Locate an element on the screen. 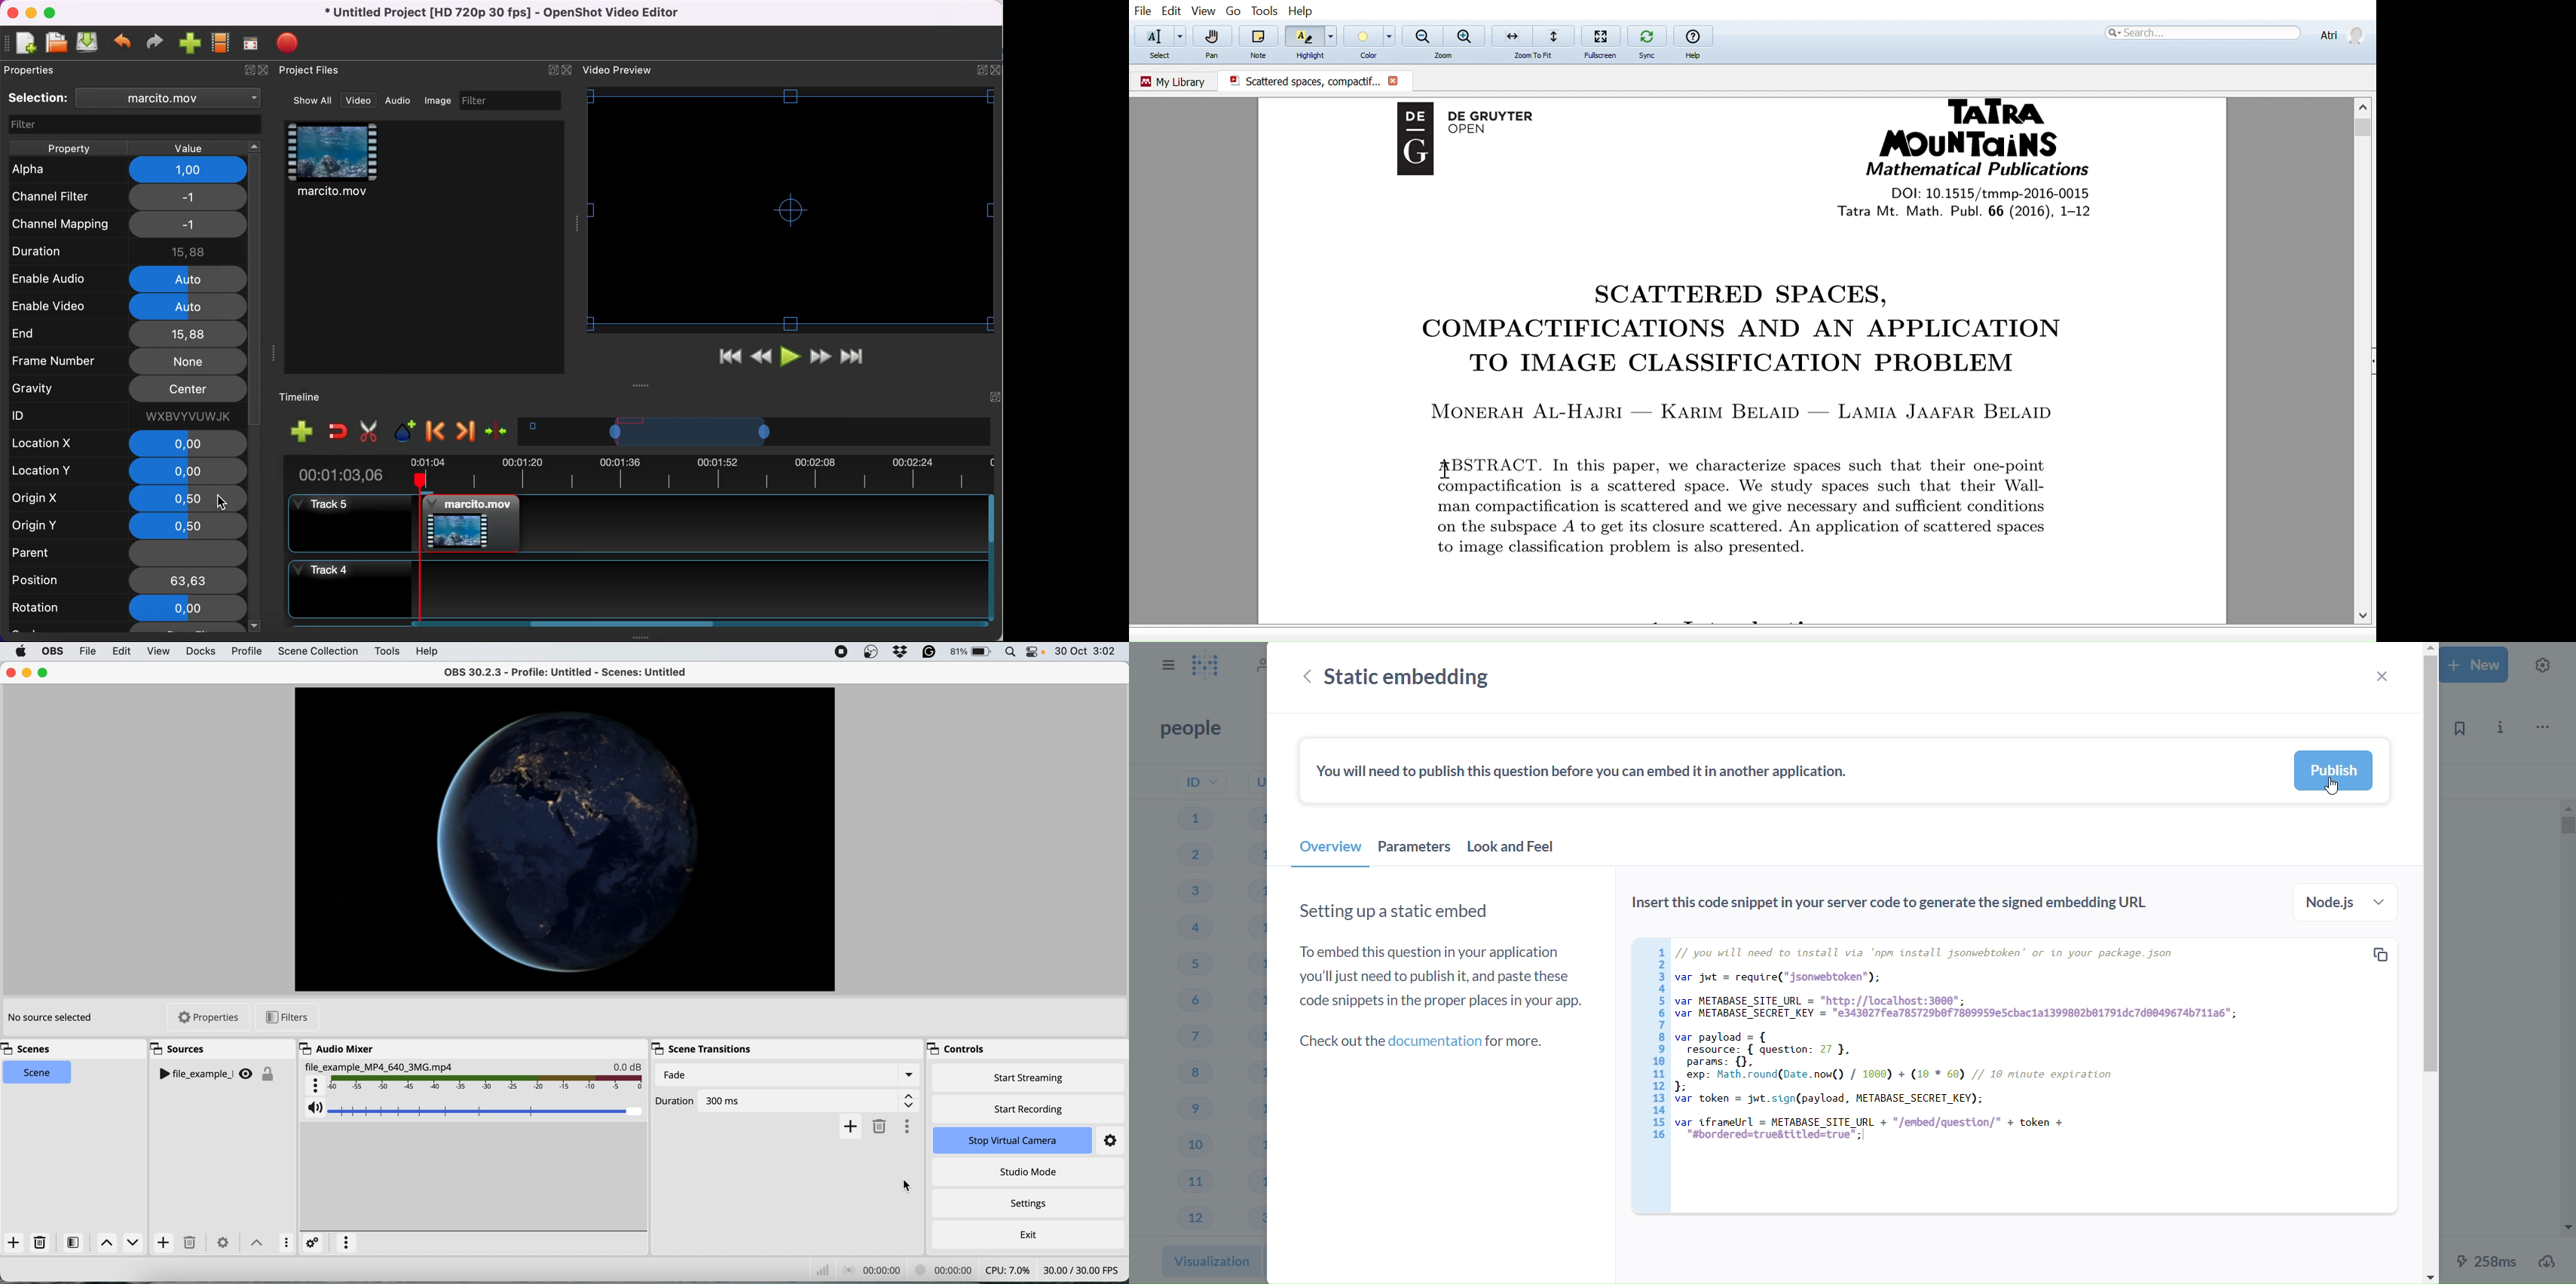 The height and width of the screenshot is (1288, 2576). delete fade is located at coordinates (879, 1126).